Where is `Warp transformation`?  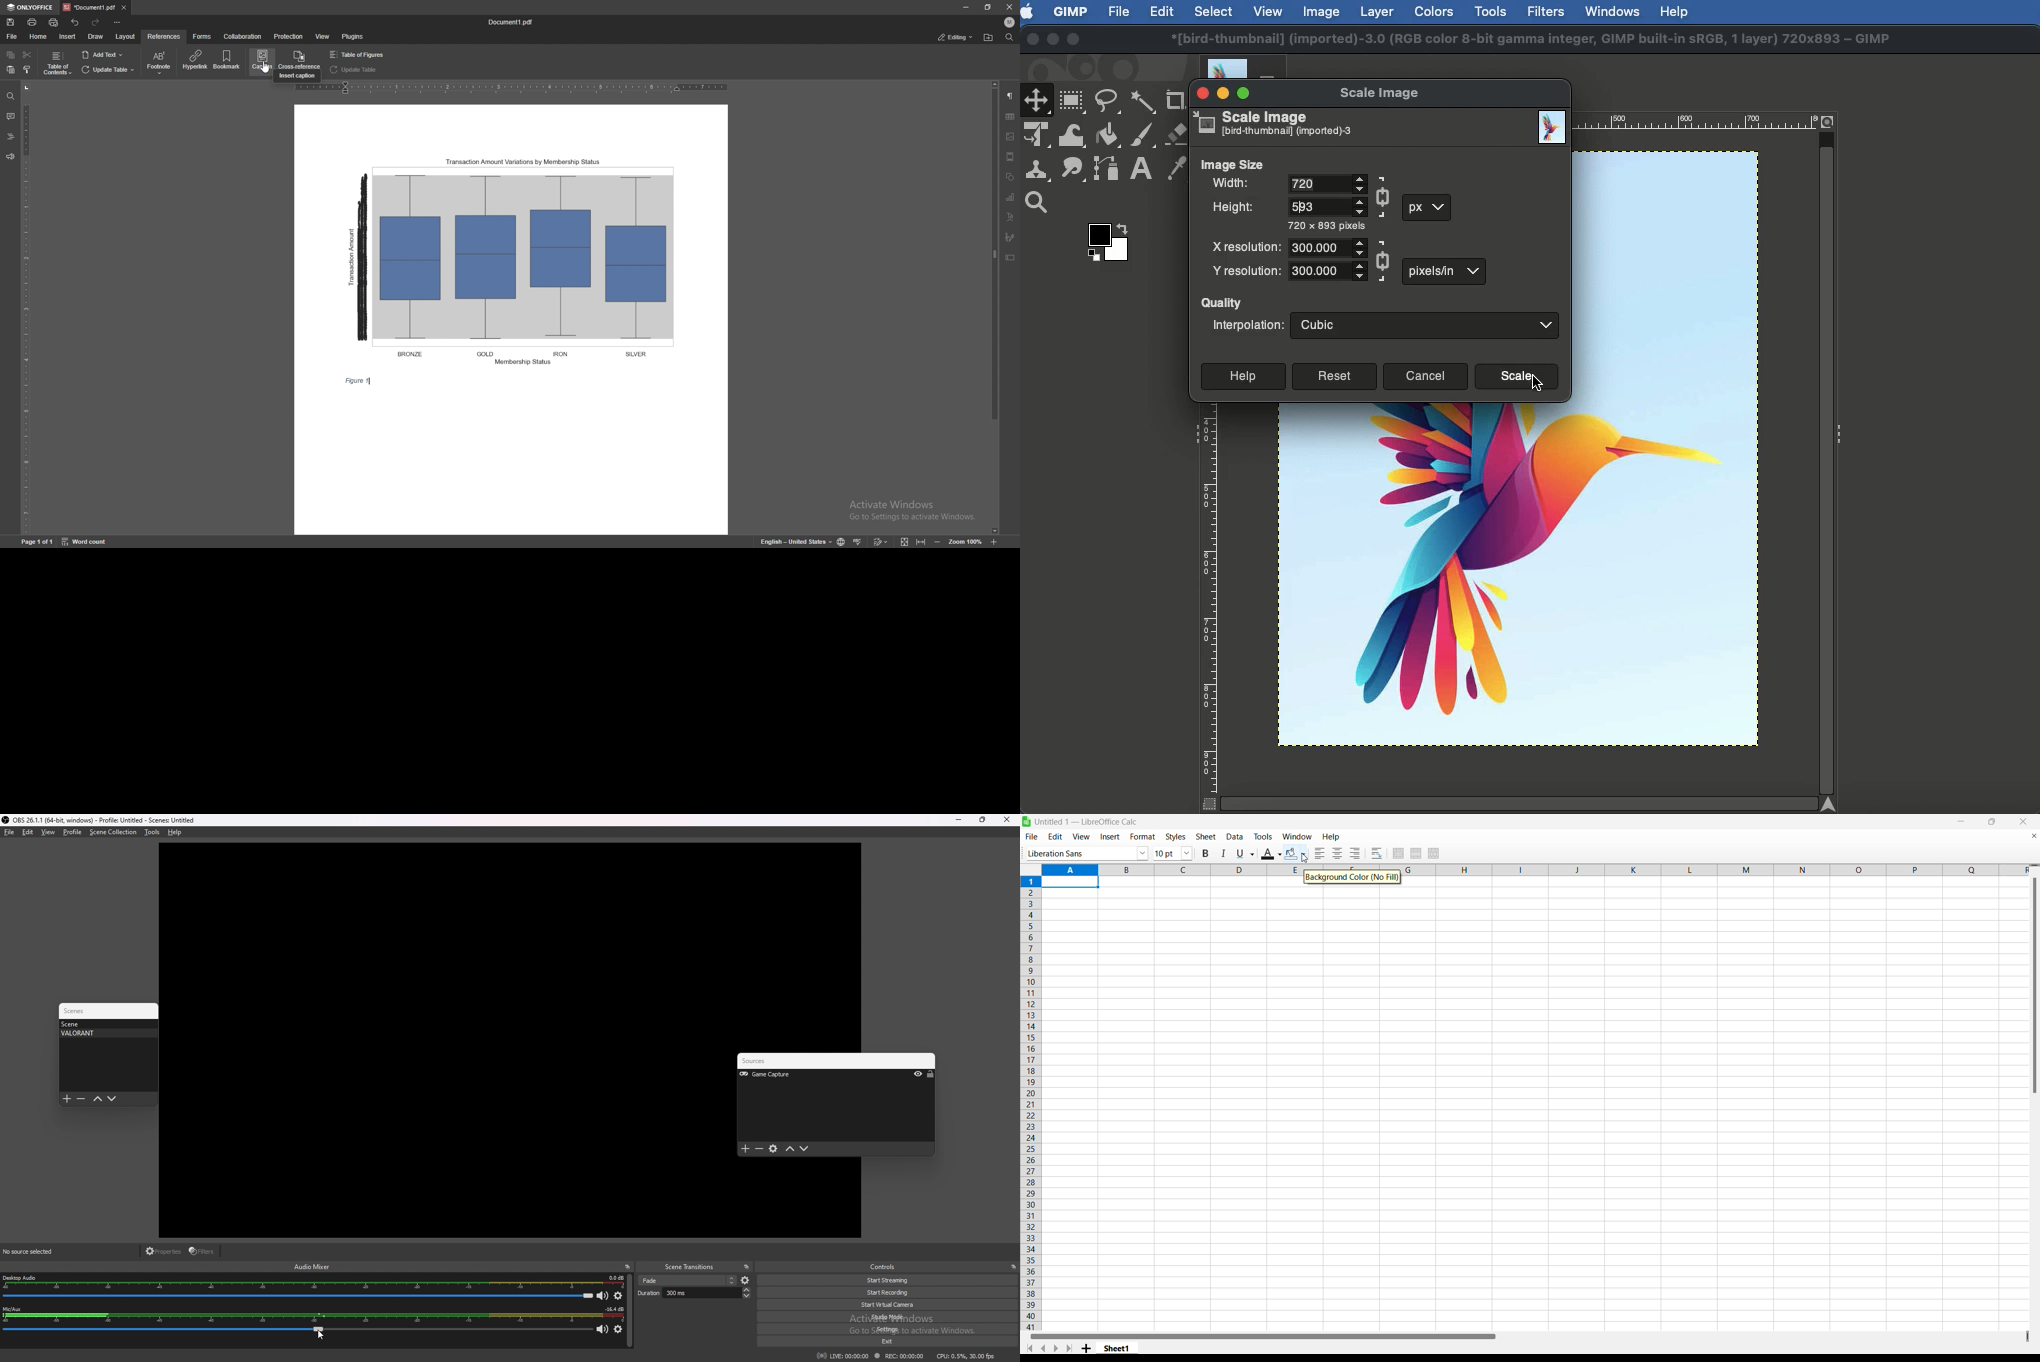
Warp transformation is located at coordinates (1073, 134).